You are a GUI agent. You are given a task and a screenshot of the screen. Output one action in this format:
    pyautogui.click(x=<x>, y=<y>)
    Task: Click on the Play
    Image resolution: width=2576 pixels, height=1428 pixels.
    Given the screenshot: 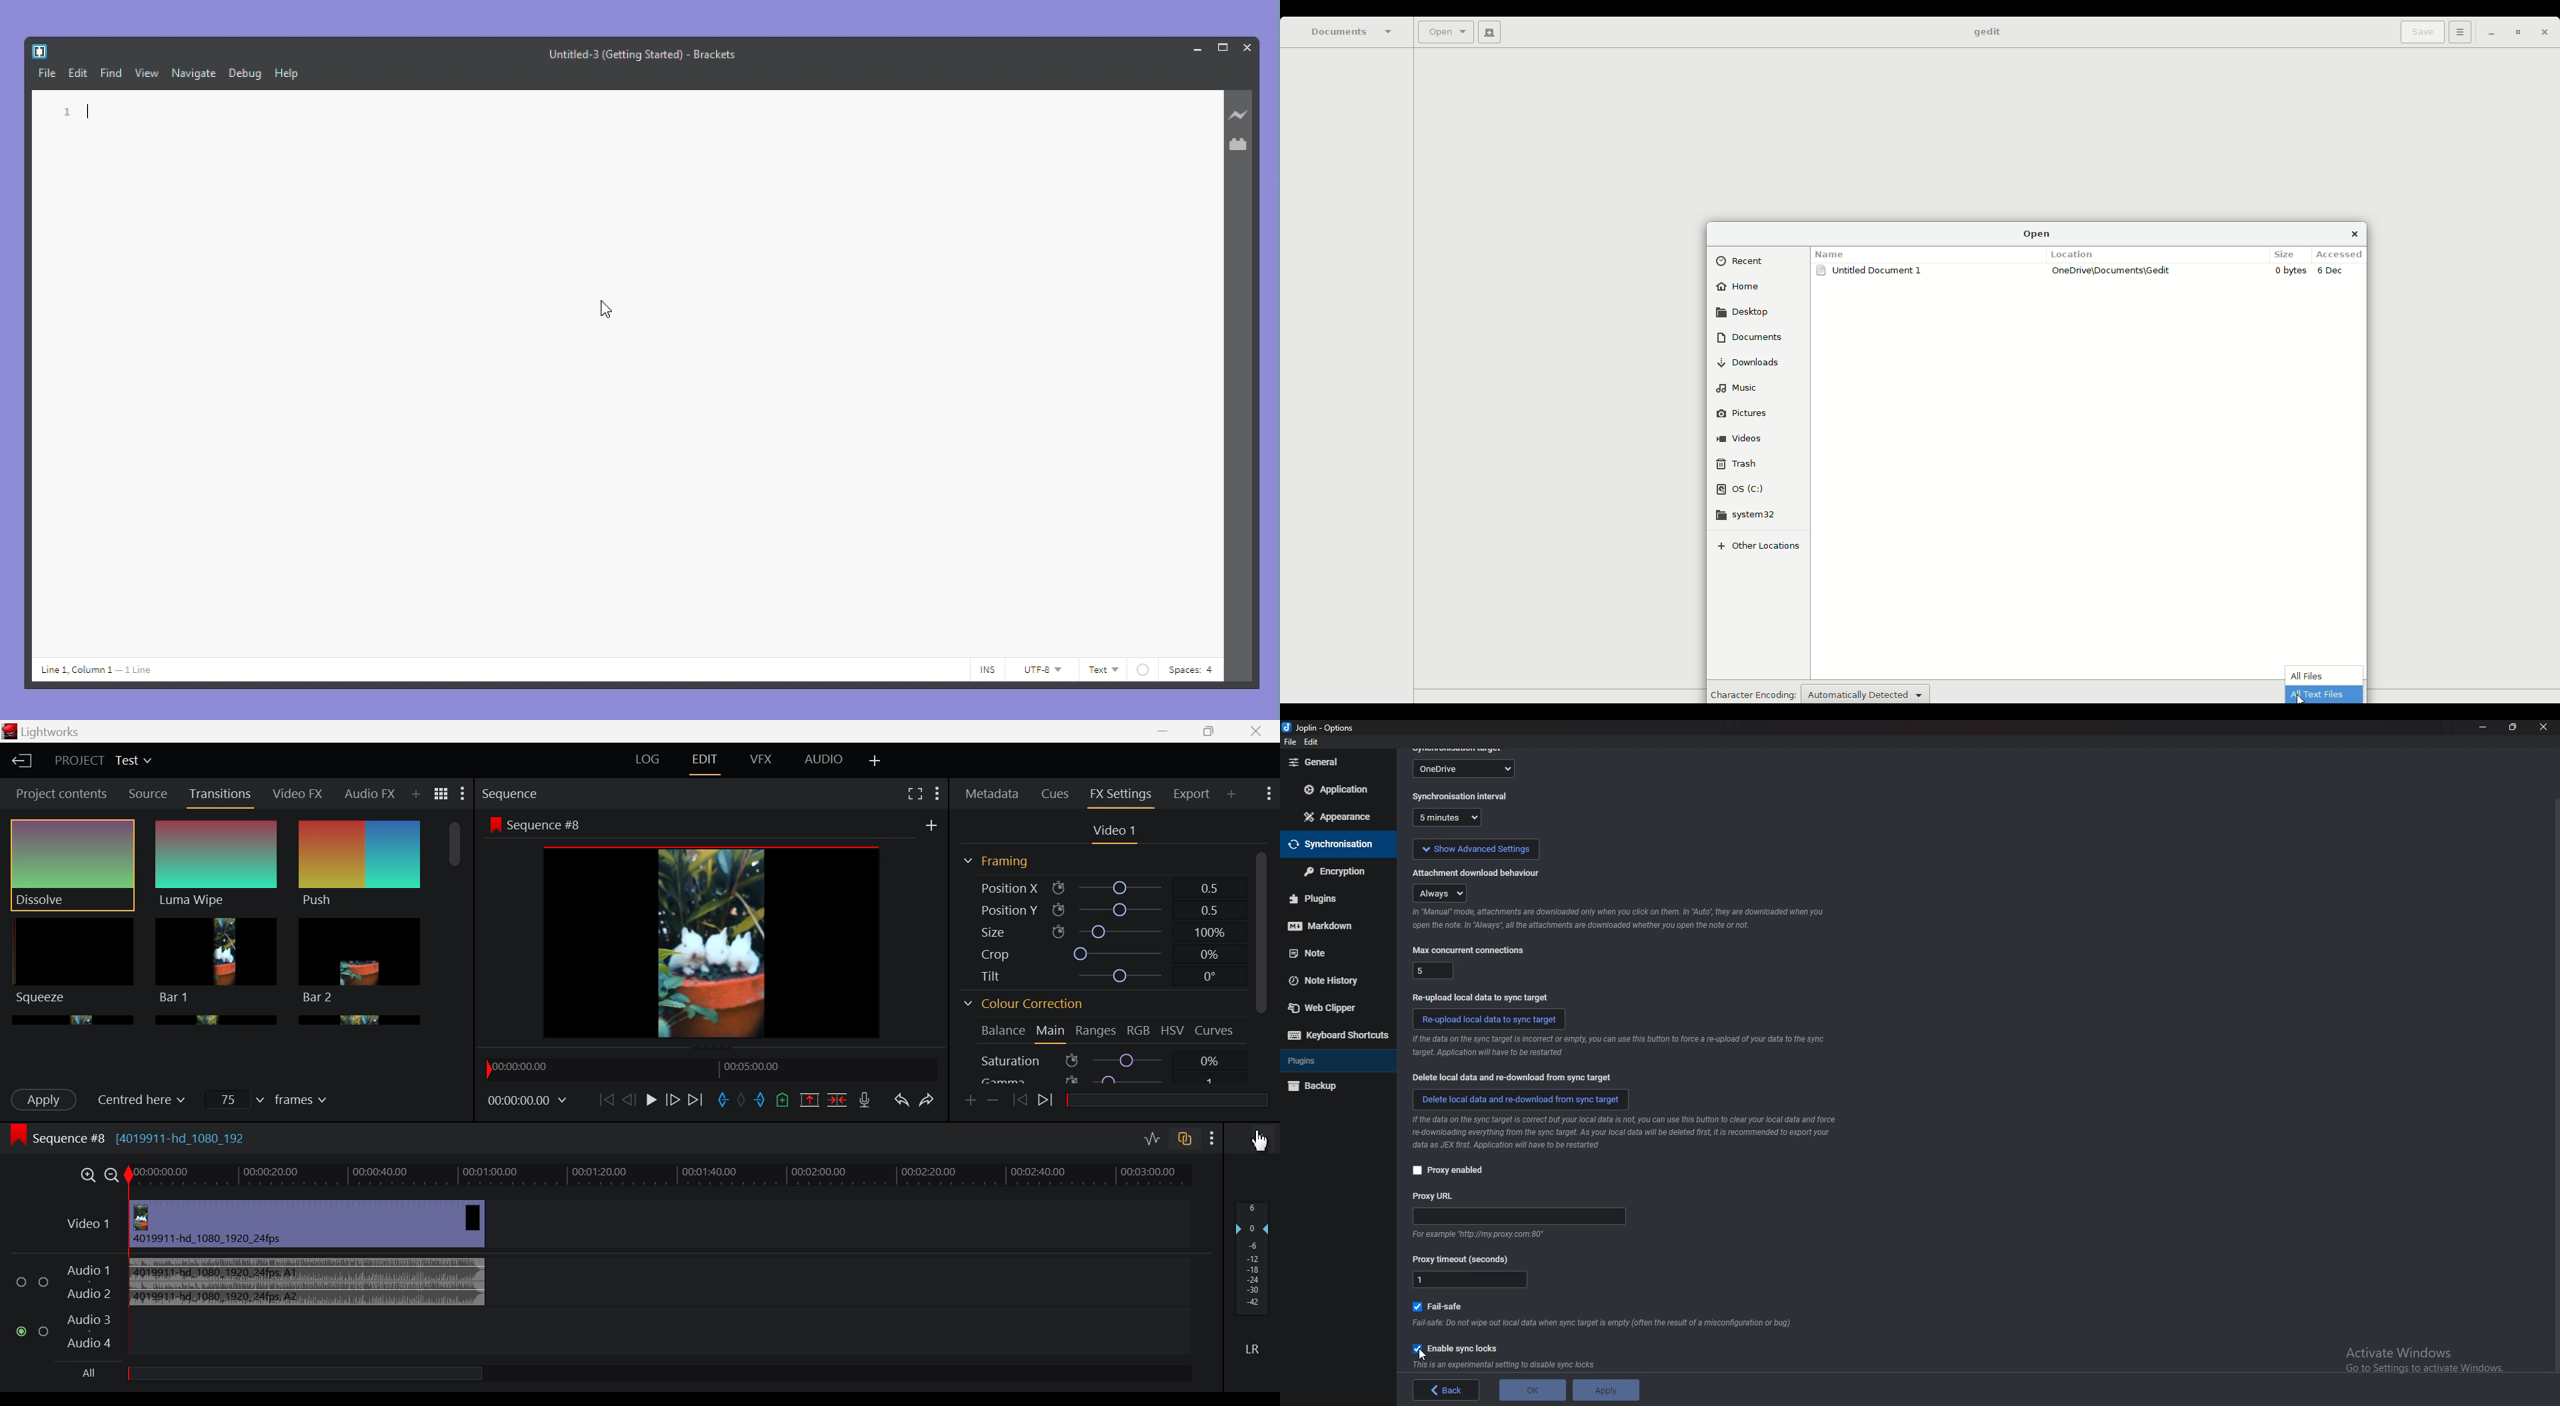 What is the action you would take?
    pyautogui.click(x=652, y=1099)
    